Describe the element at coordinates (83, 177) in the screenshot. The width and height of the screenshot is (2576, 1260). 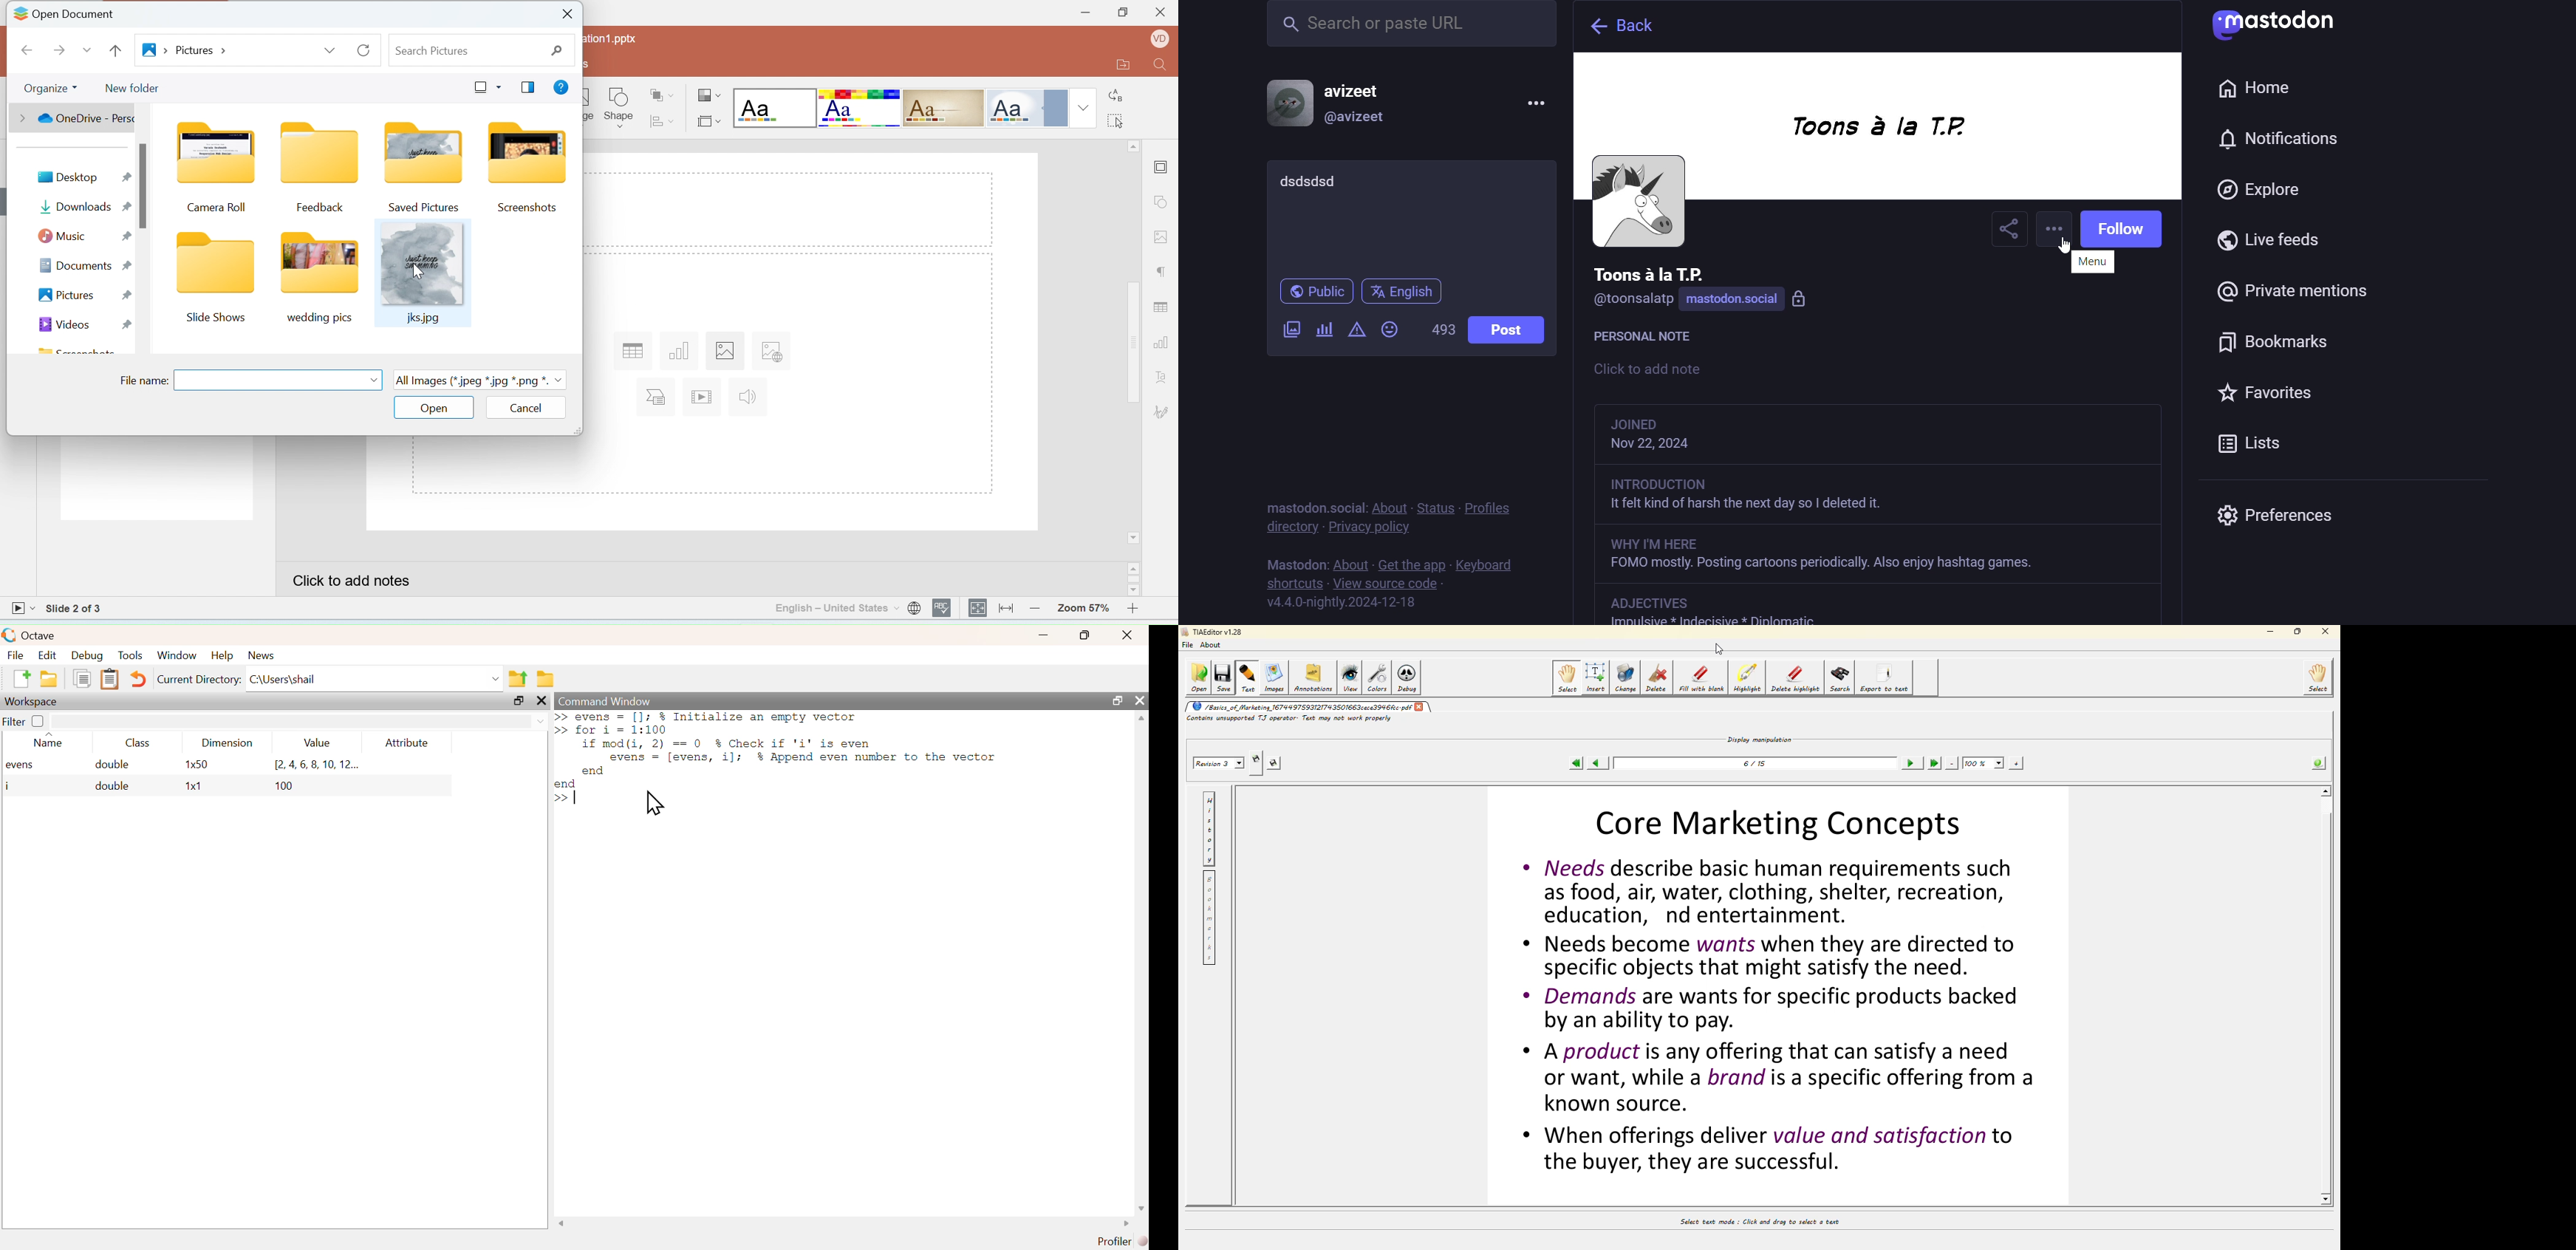
I see `desktop` at that location.